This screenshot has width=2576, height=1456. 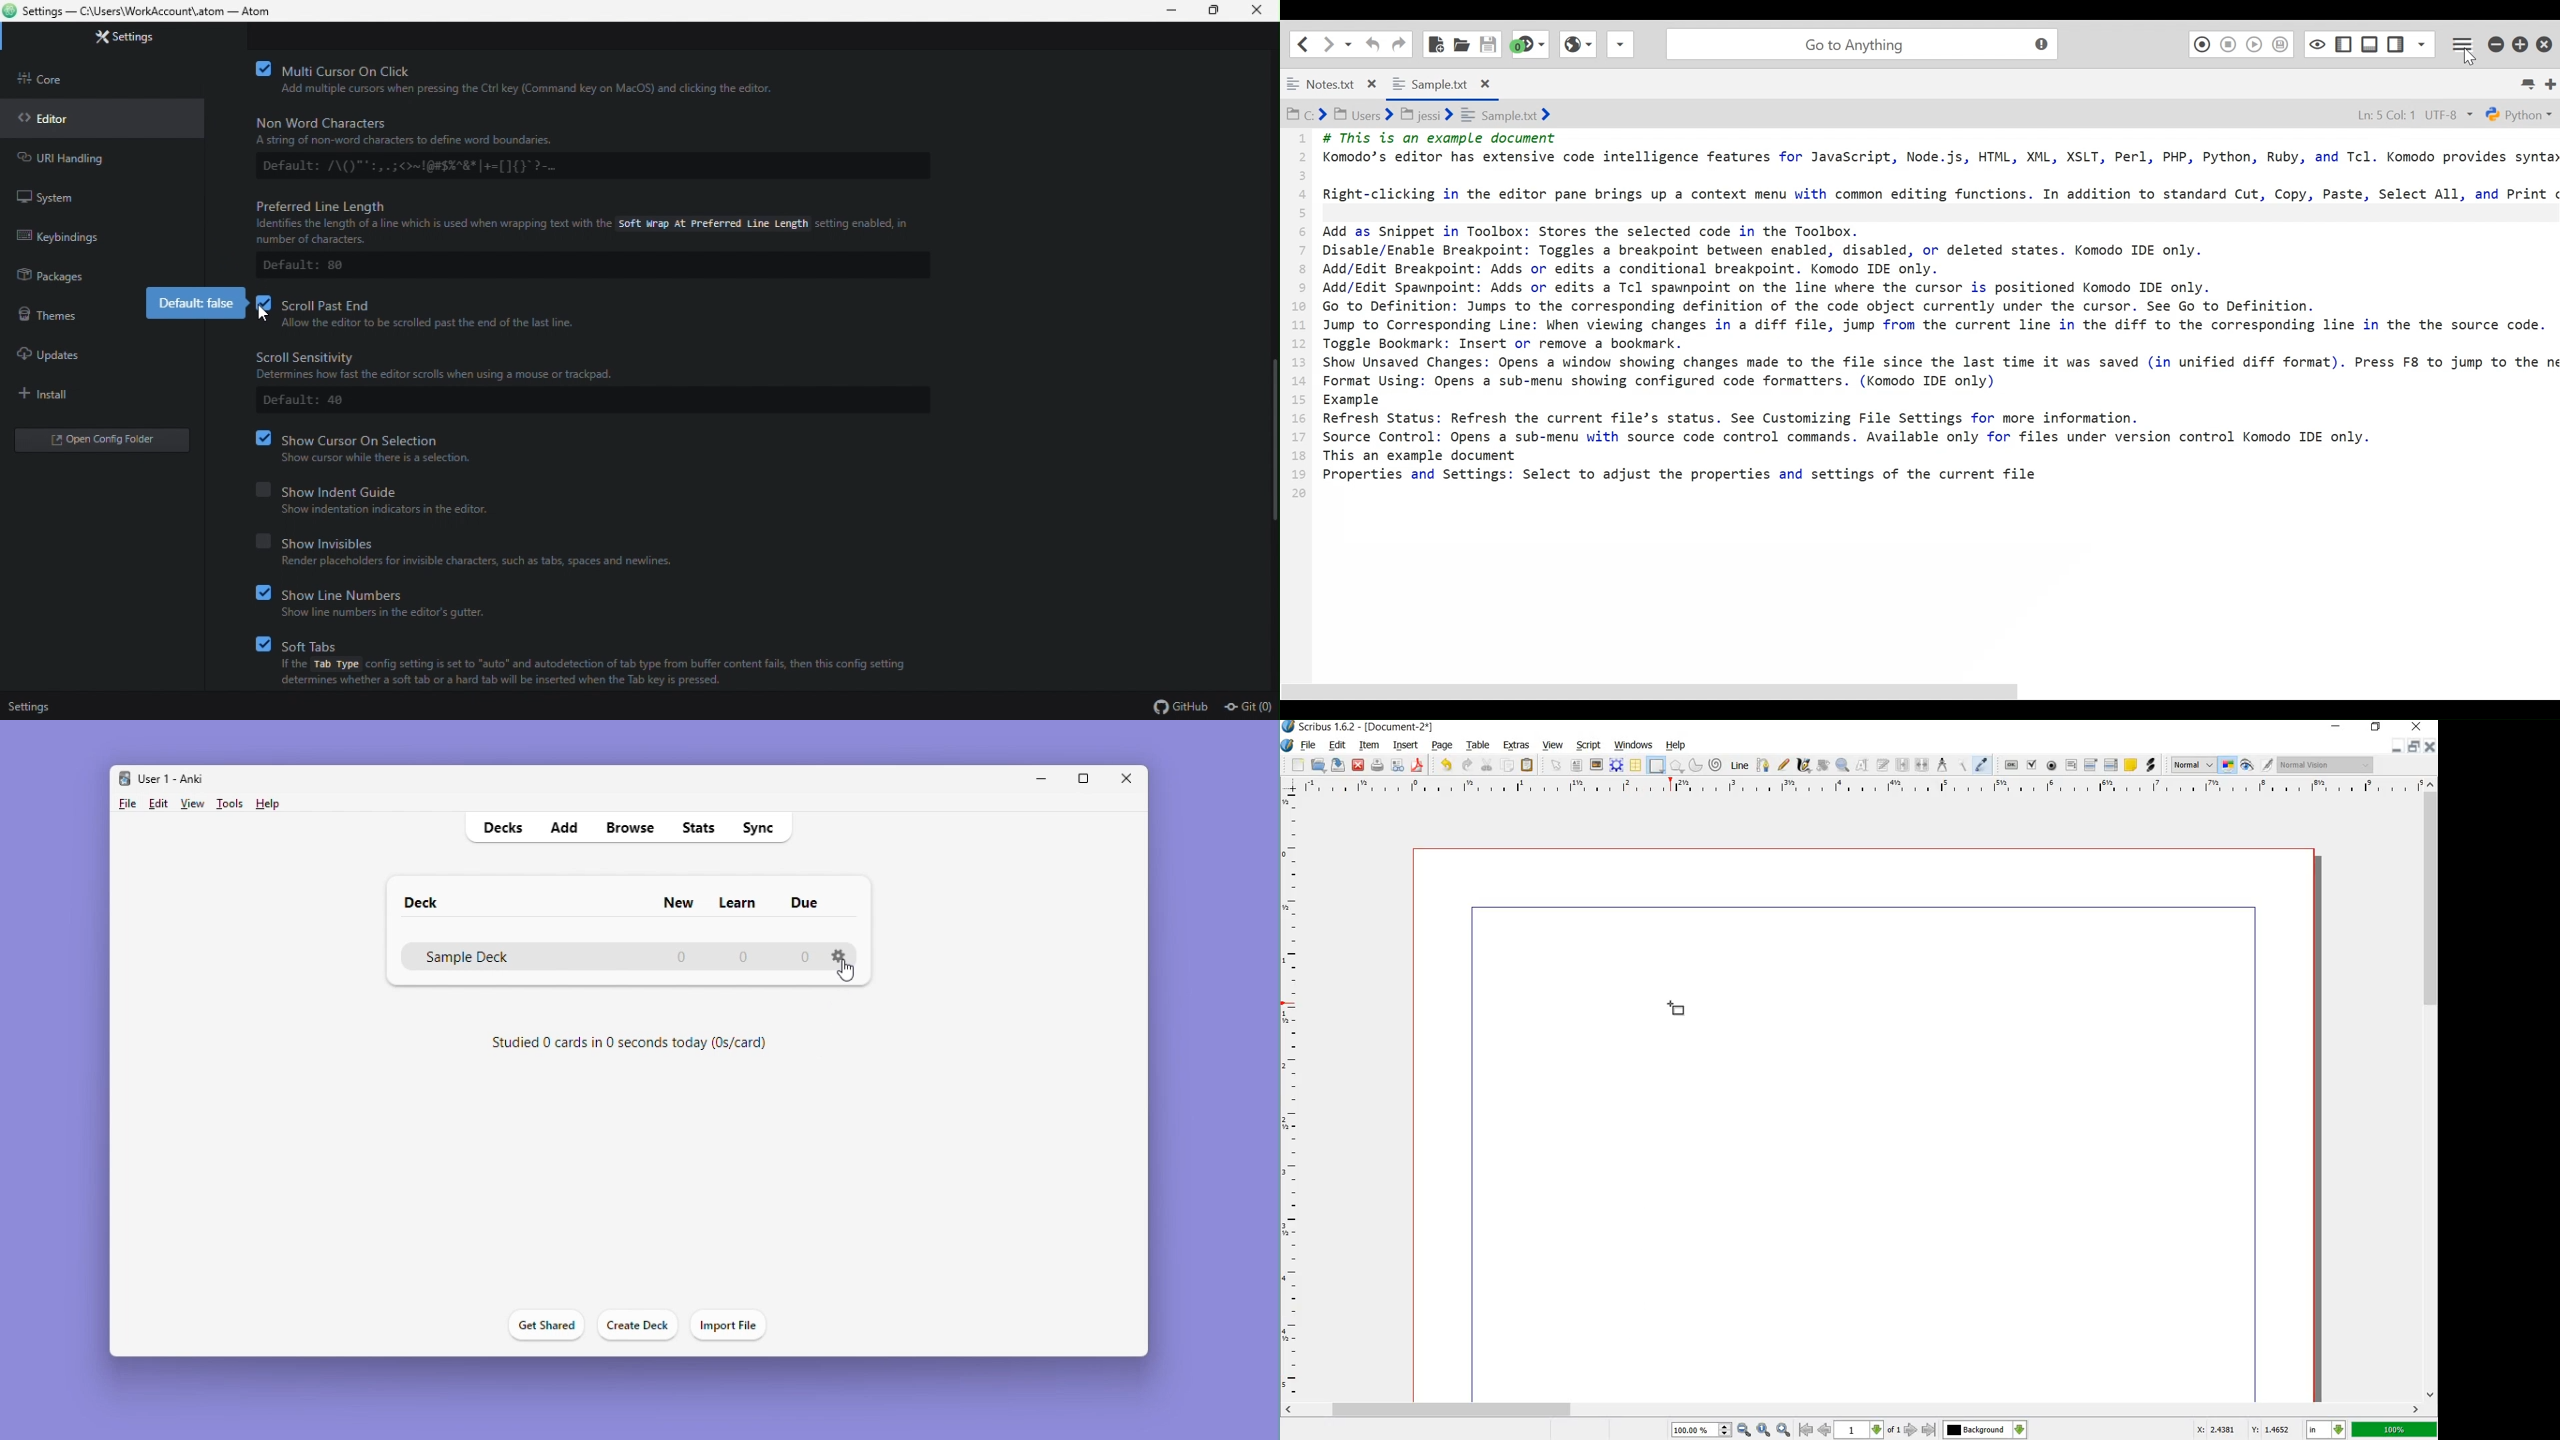 I want to click on EXTRAS, so click(x=1517, y=746).